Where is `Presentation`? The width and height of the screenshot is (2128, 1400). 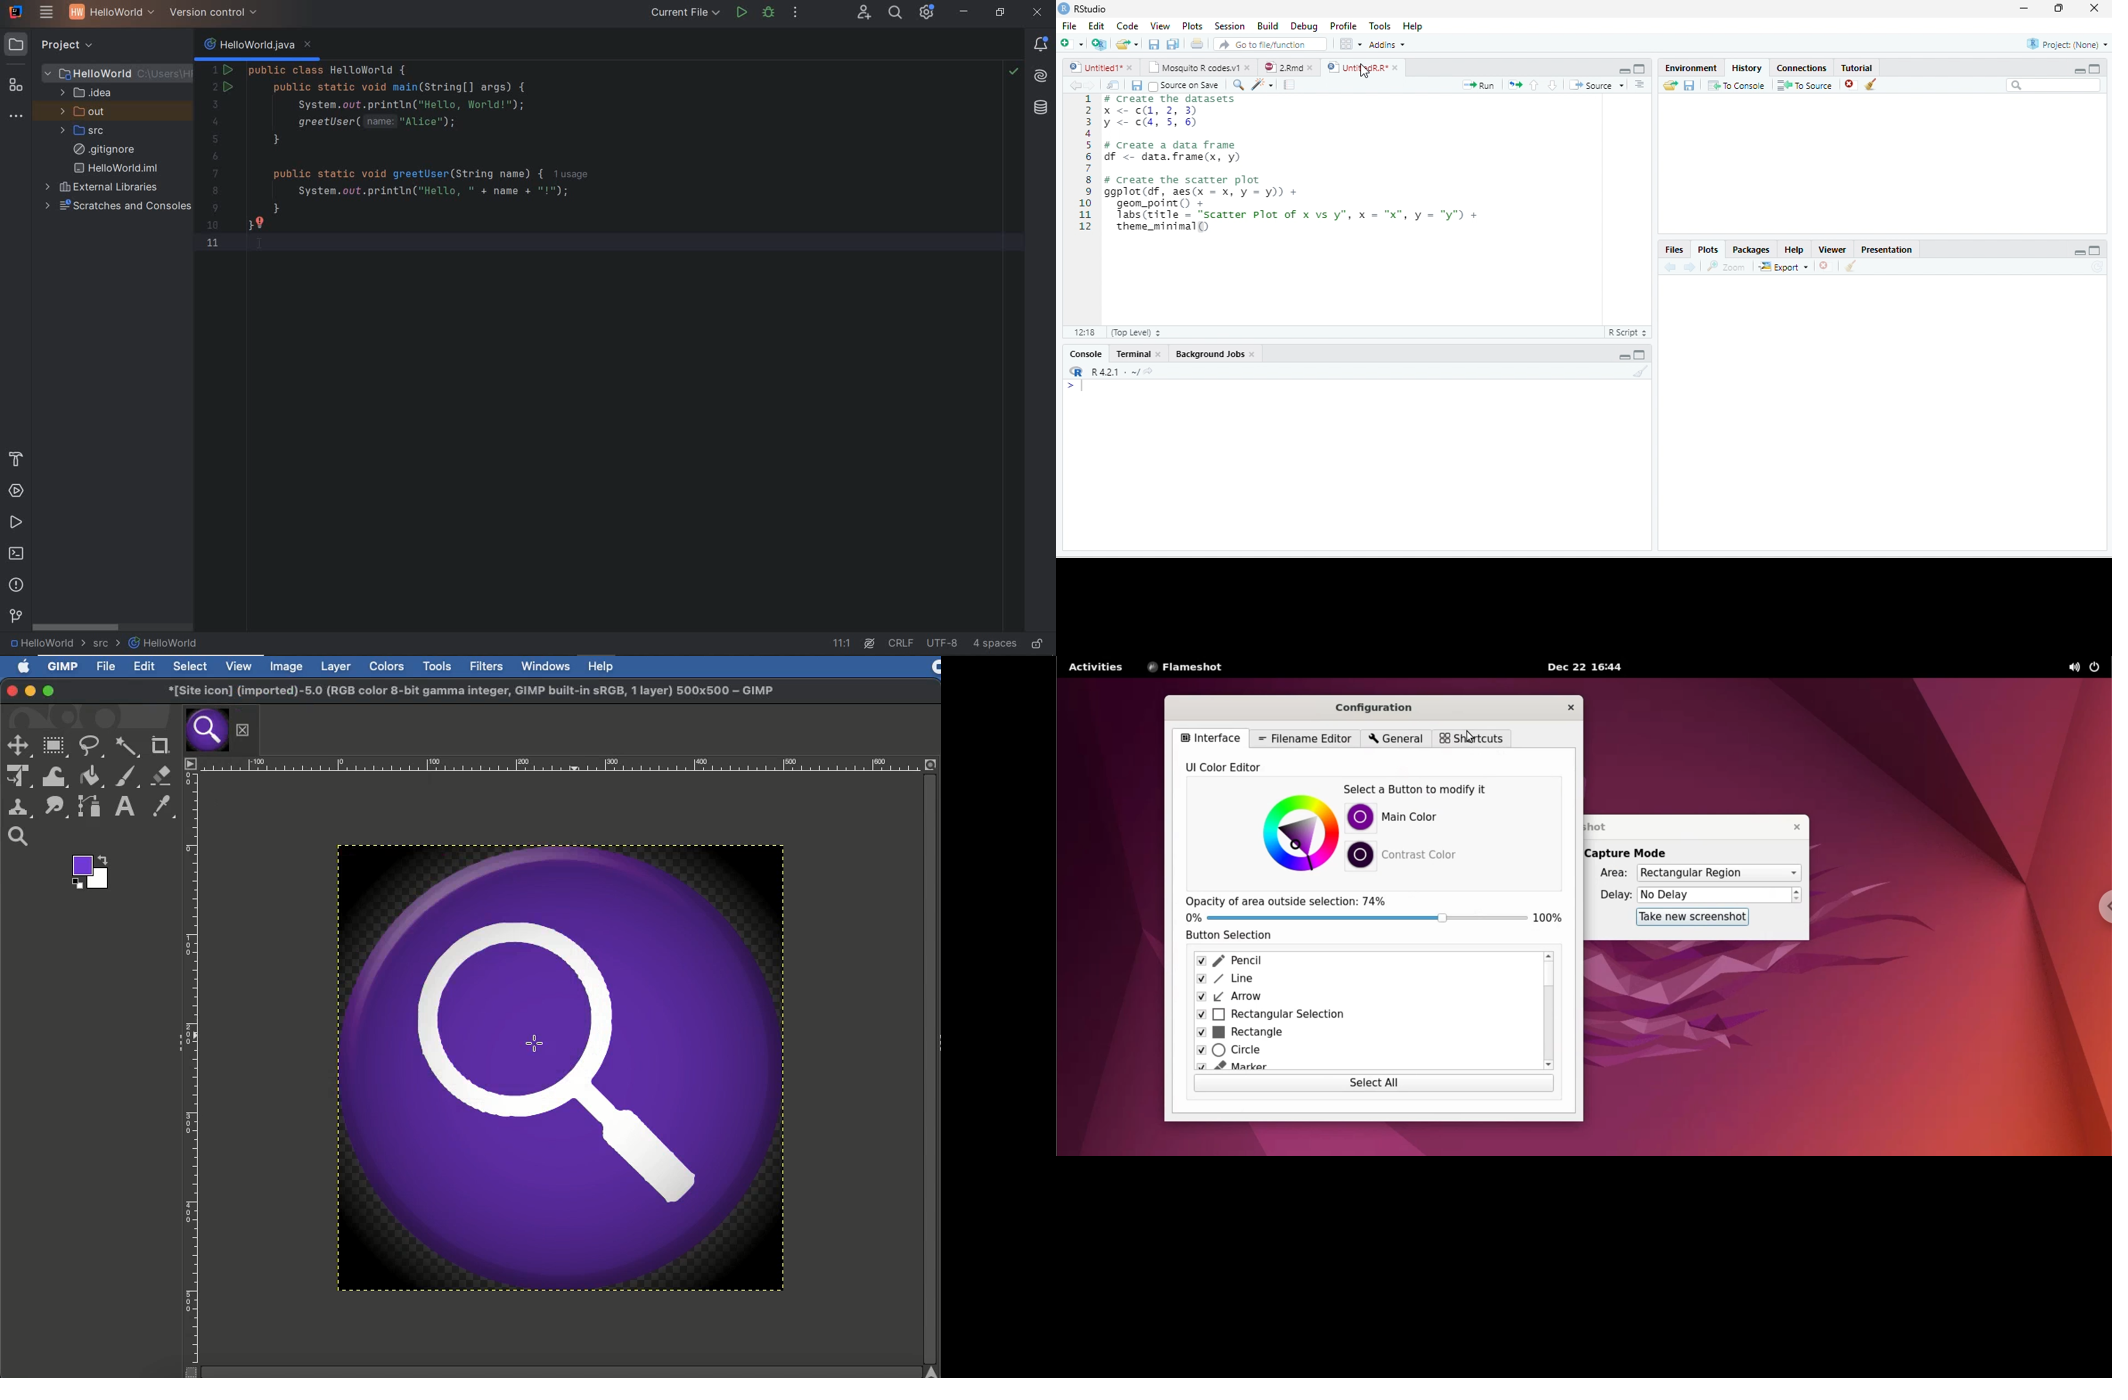 Presentation is located at coordinates (1887, 249).